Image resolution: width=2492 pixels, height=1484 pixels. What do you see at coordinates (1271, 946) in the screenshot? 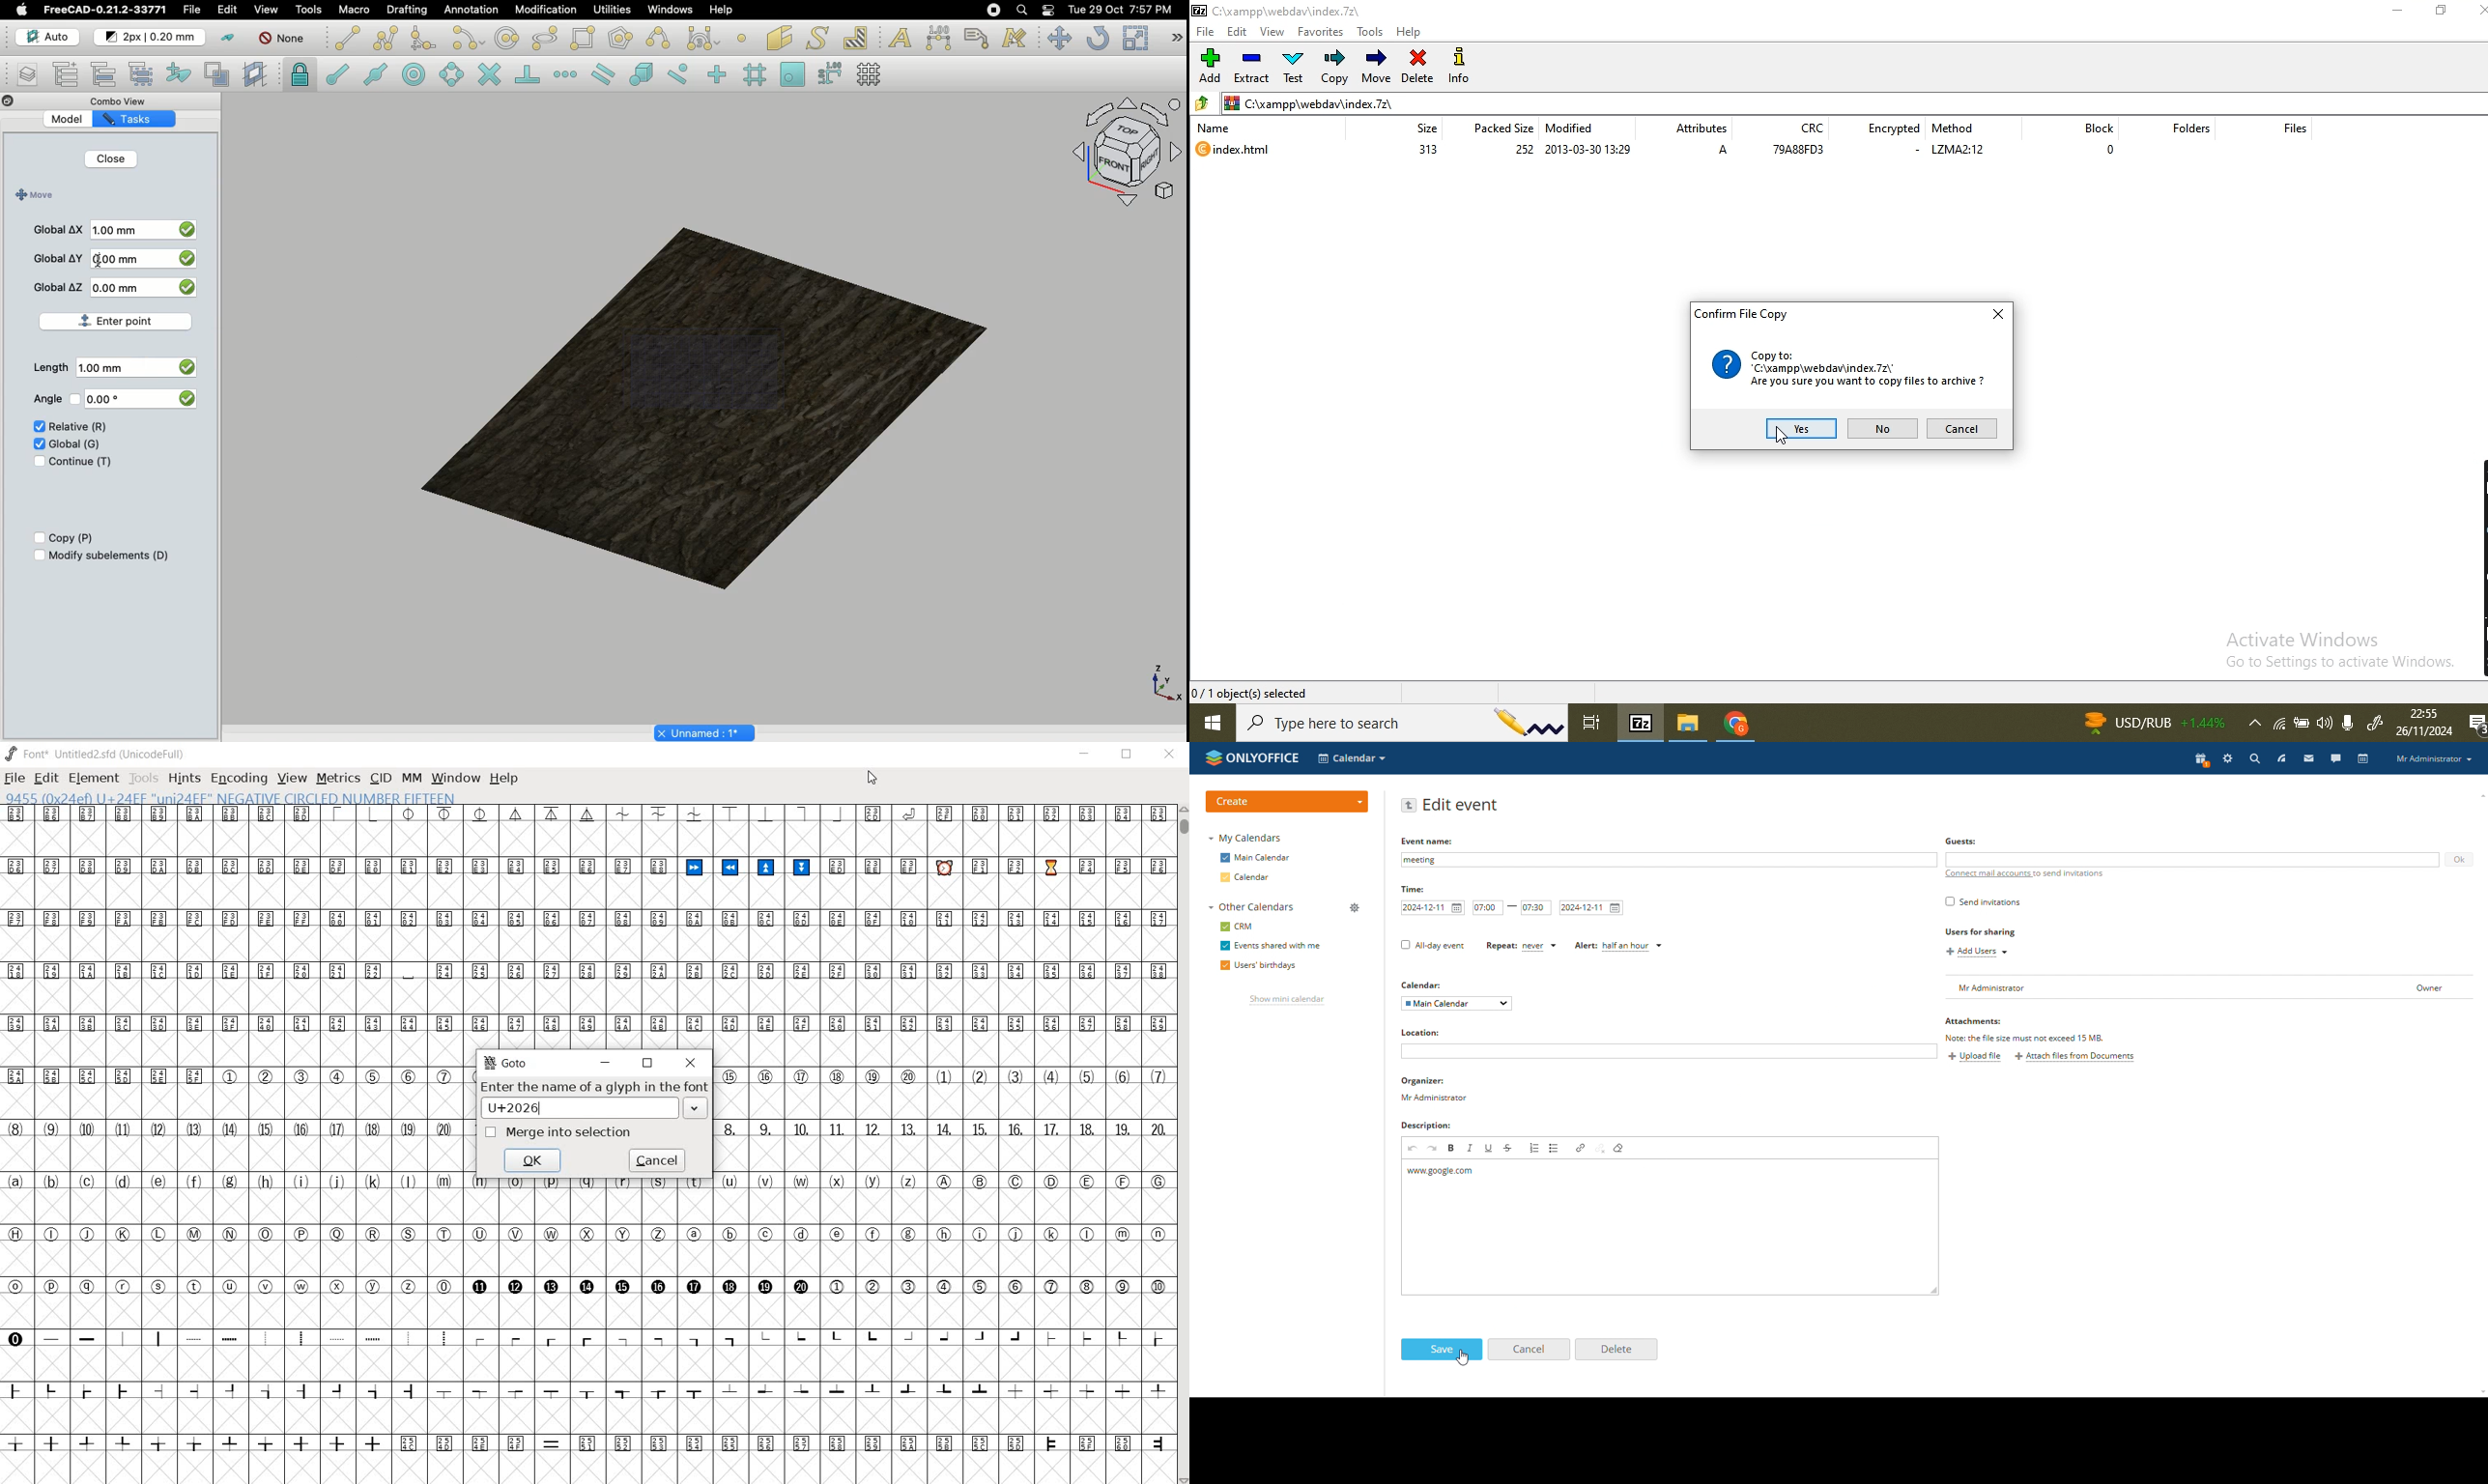
I see `events shared with me` at bounding box center [1271, 946].